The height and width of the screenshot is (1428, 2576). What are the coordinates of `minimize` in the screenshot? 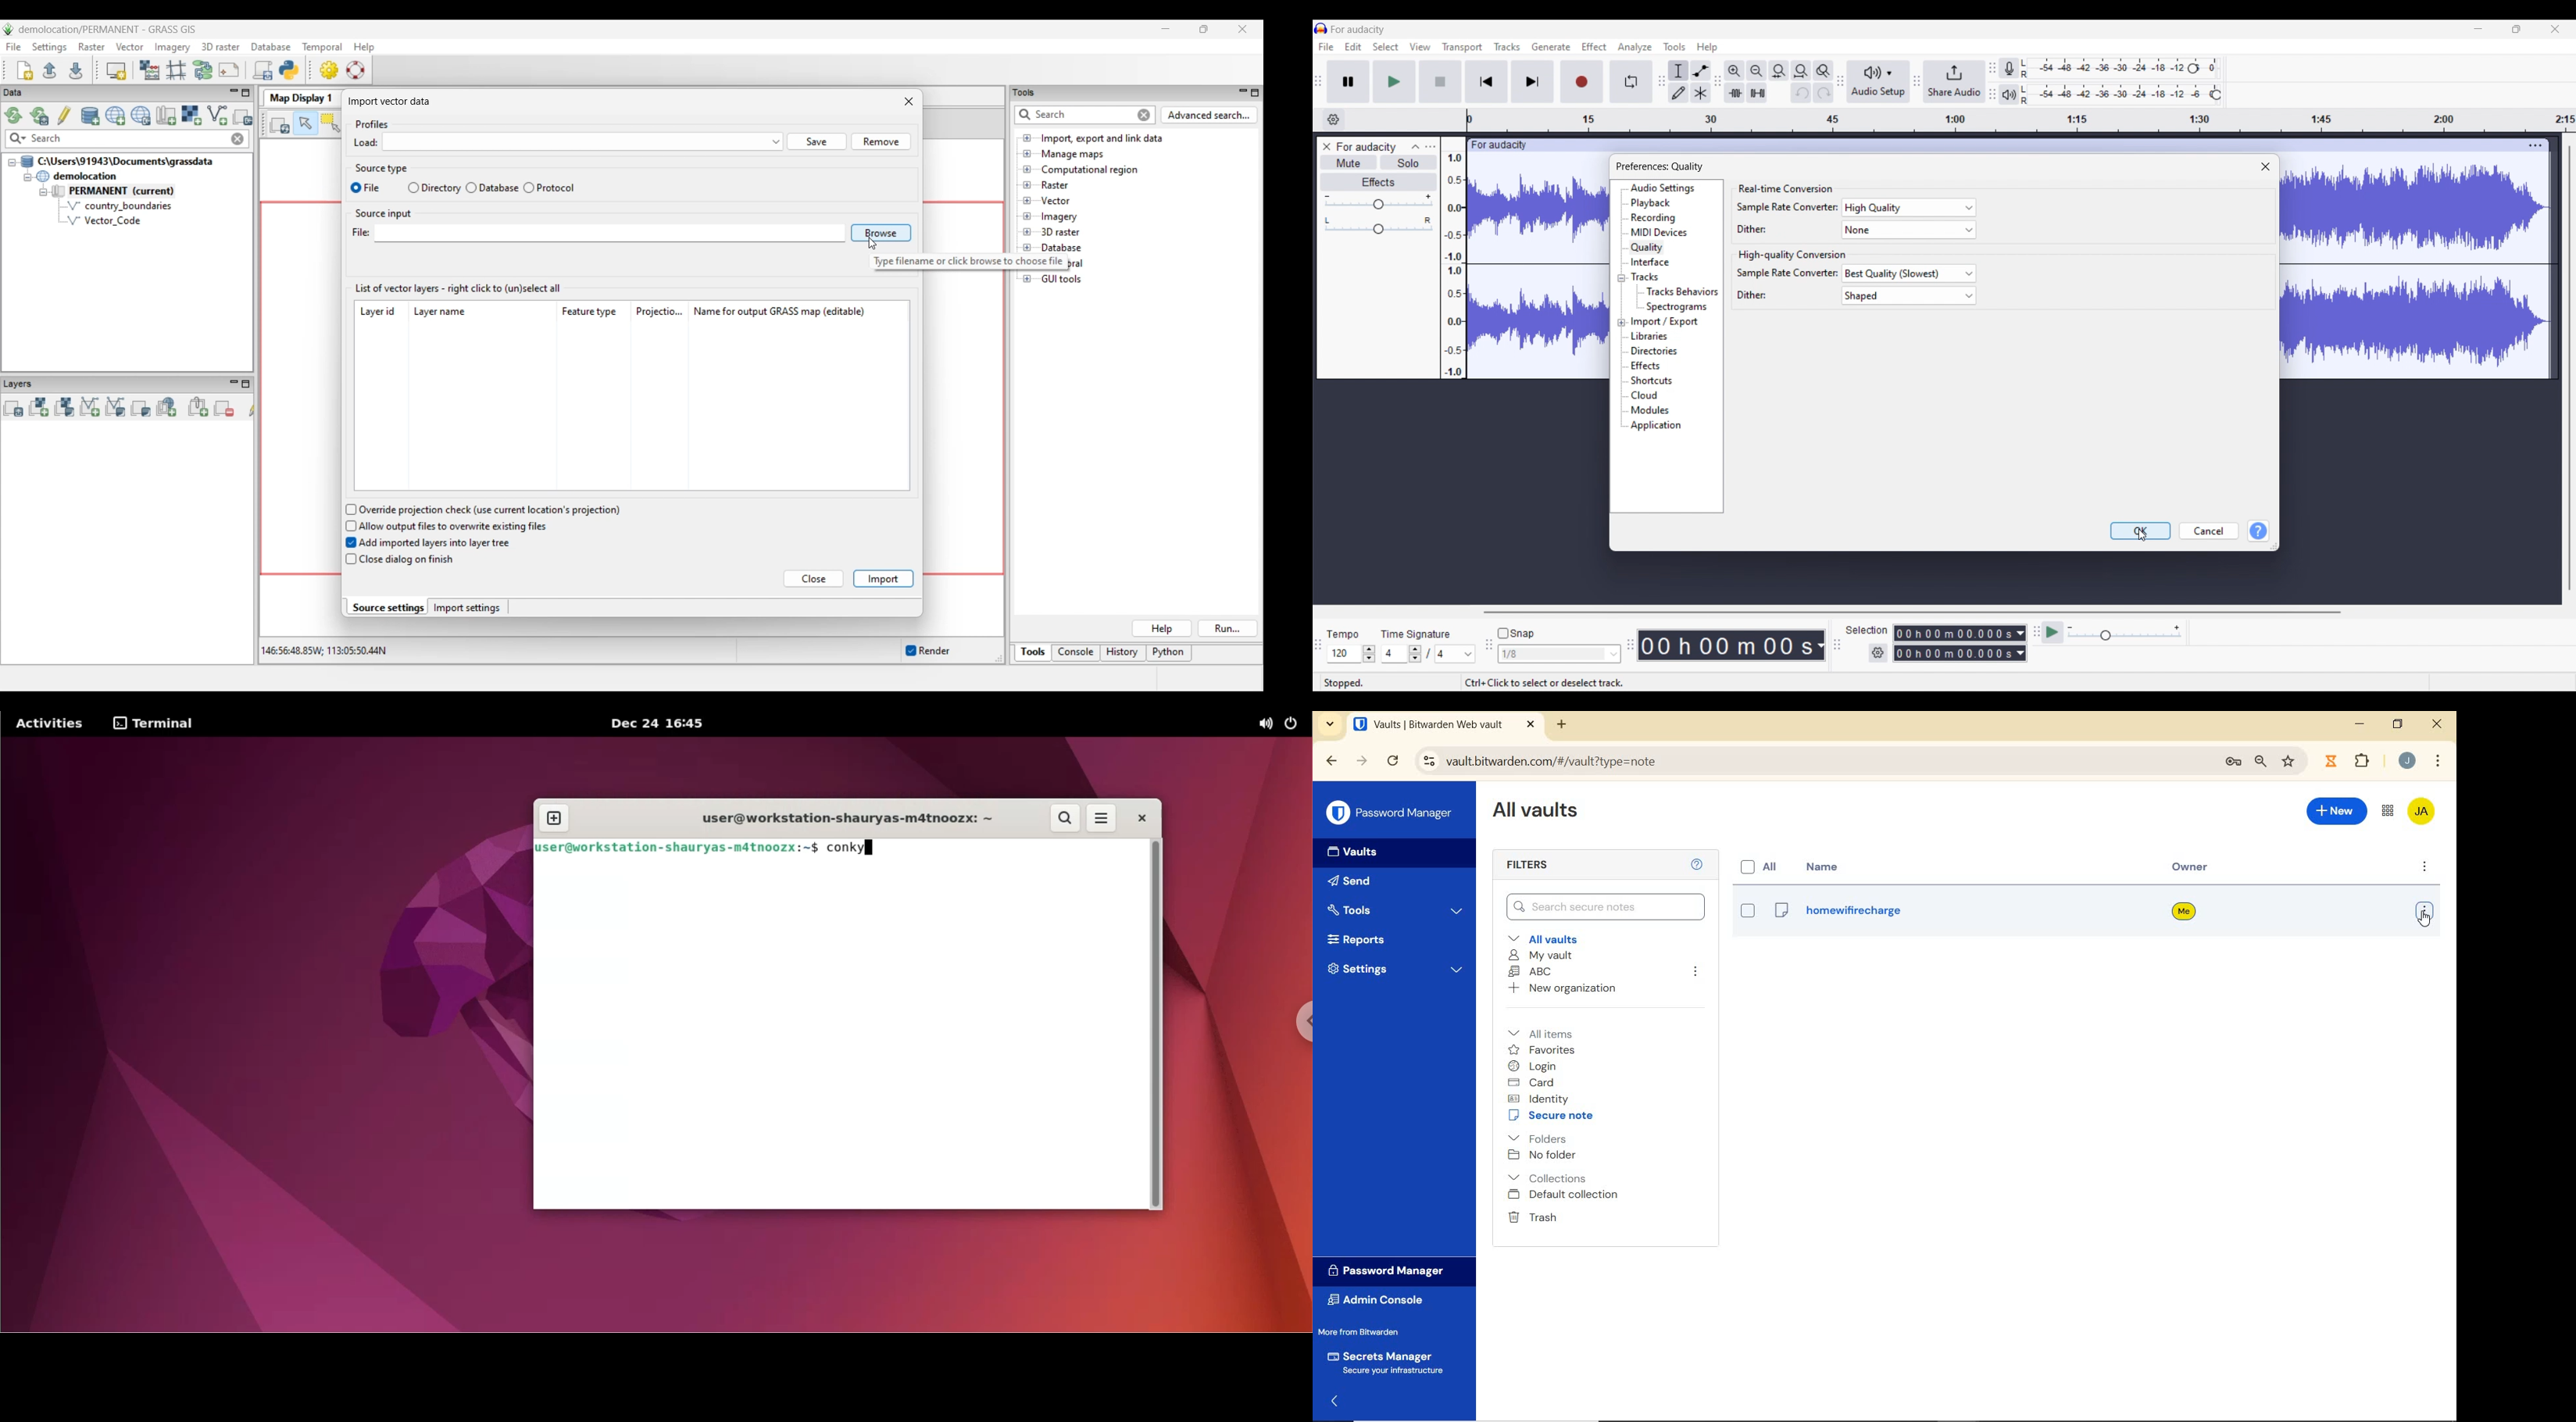 It's located at (2360, 723).